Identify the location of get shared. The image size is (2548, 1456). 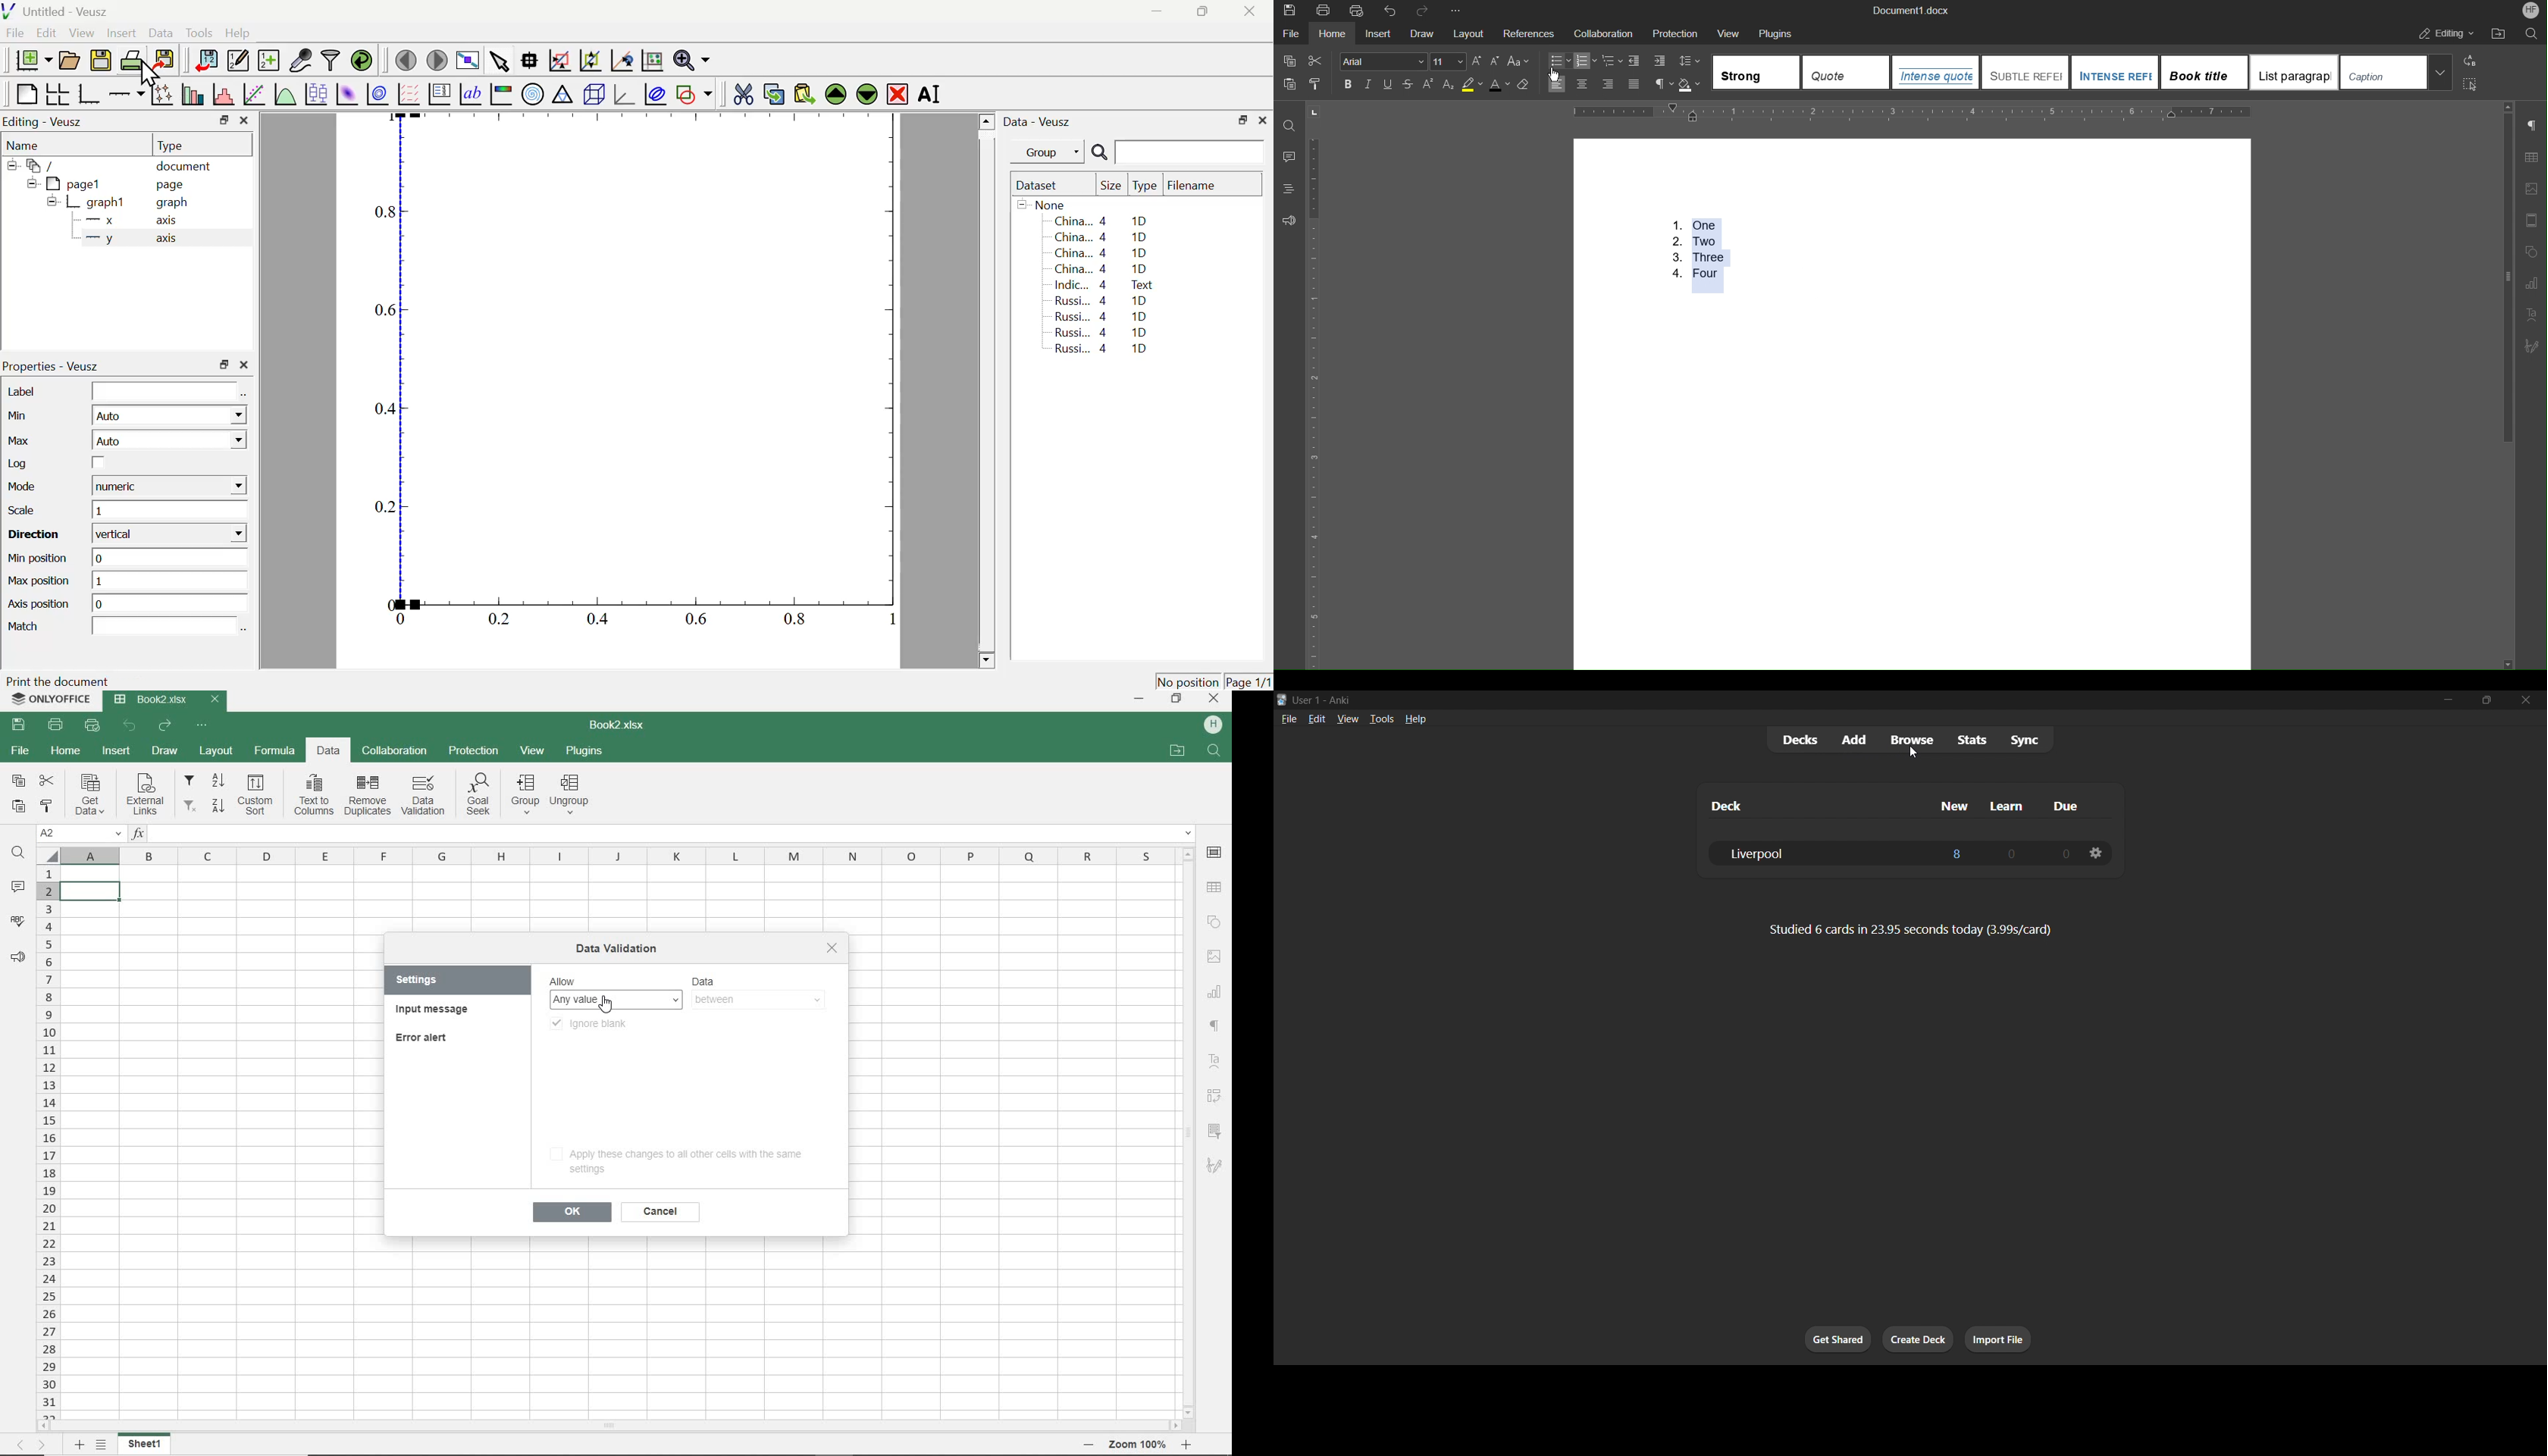
(1832, 1338).